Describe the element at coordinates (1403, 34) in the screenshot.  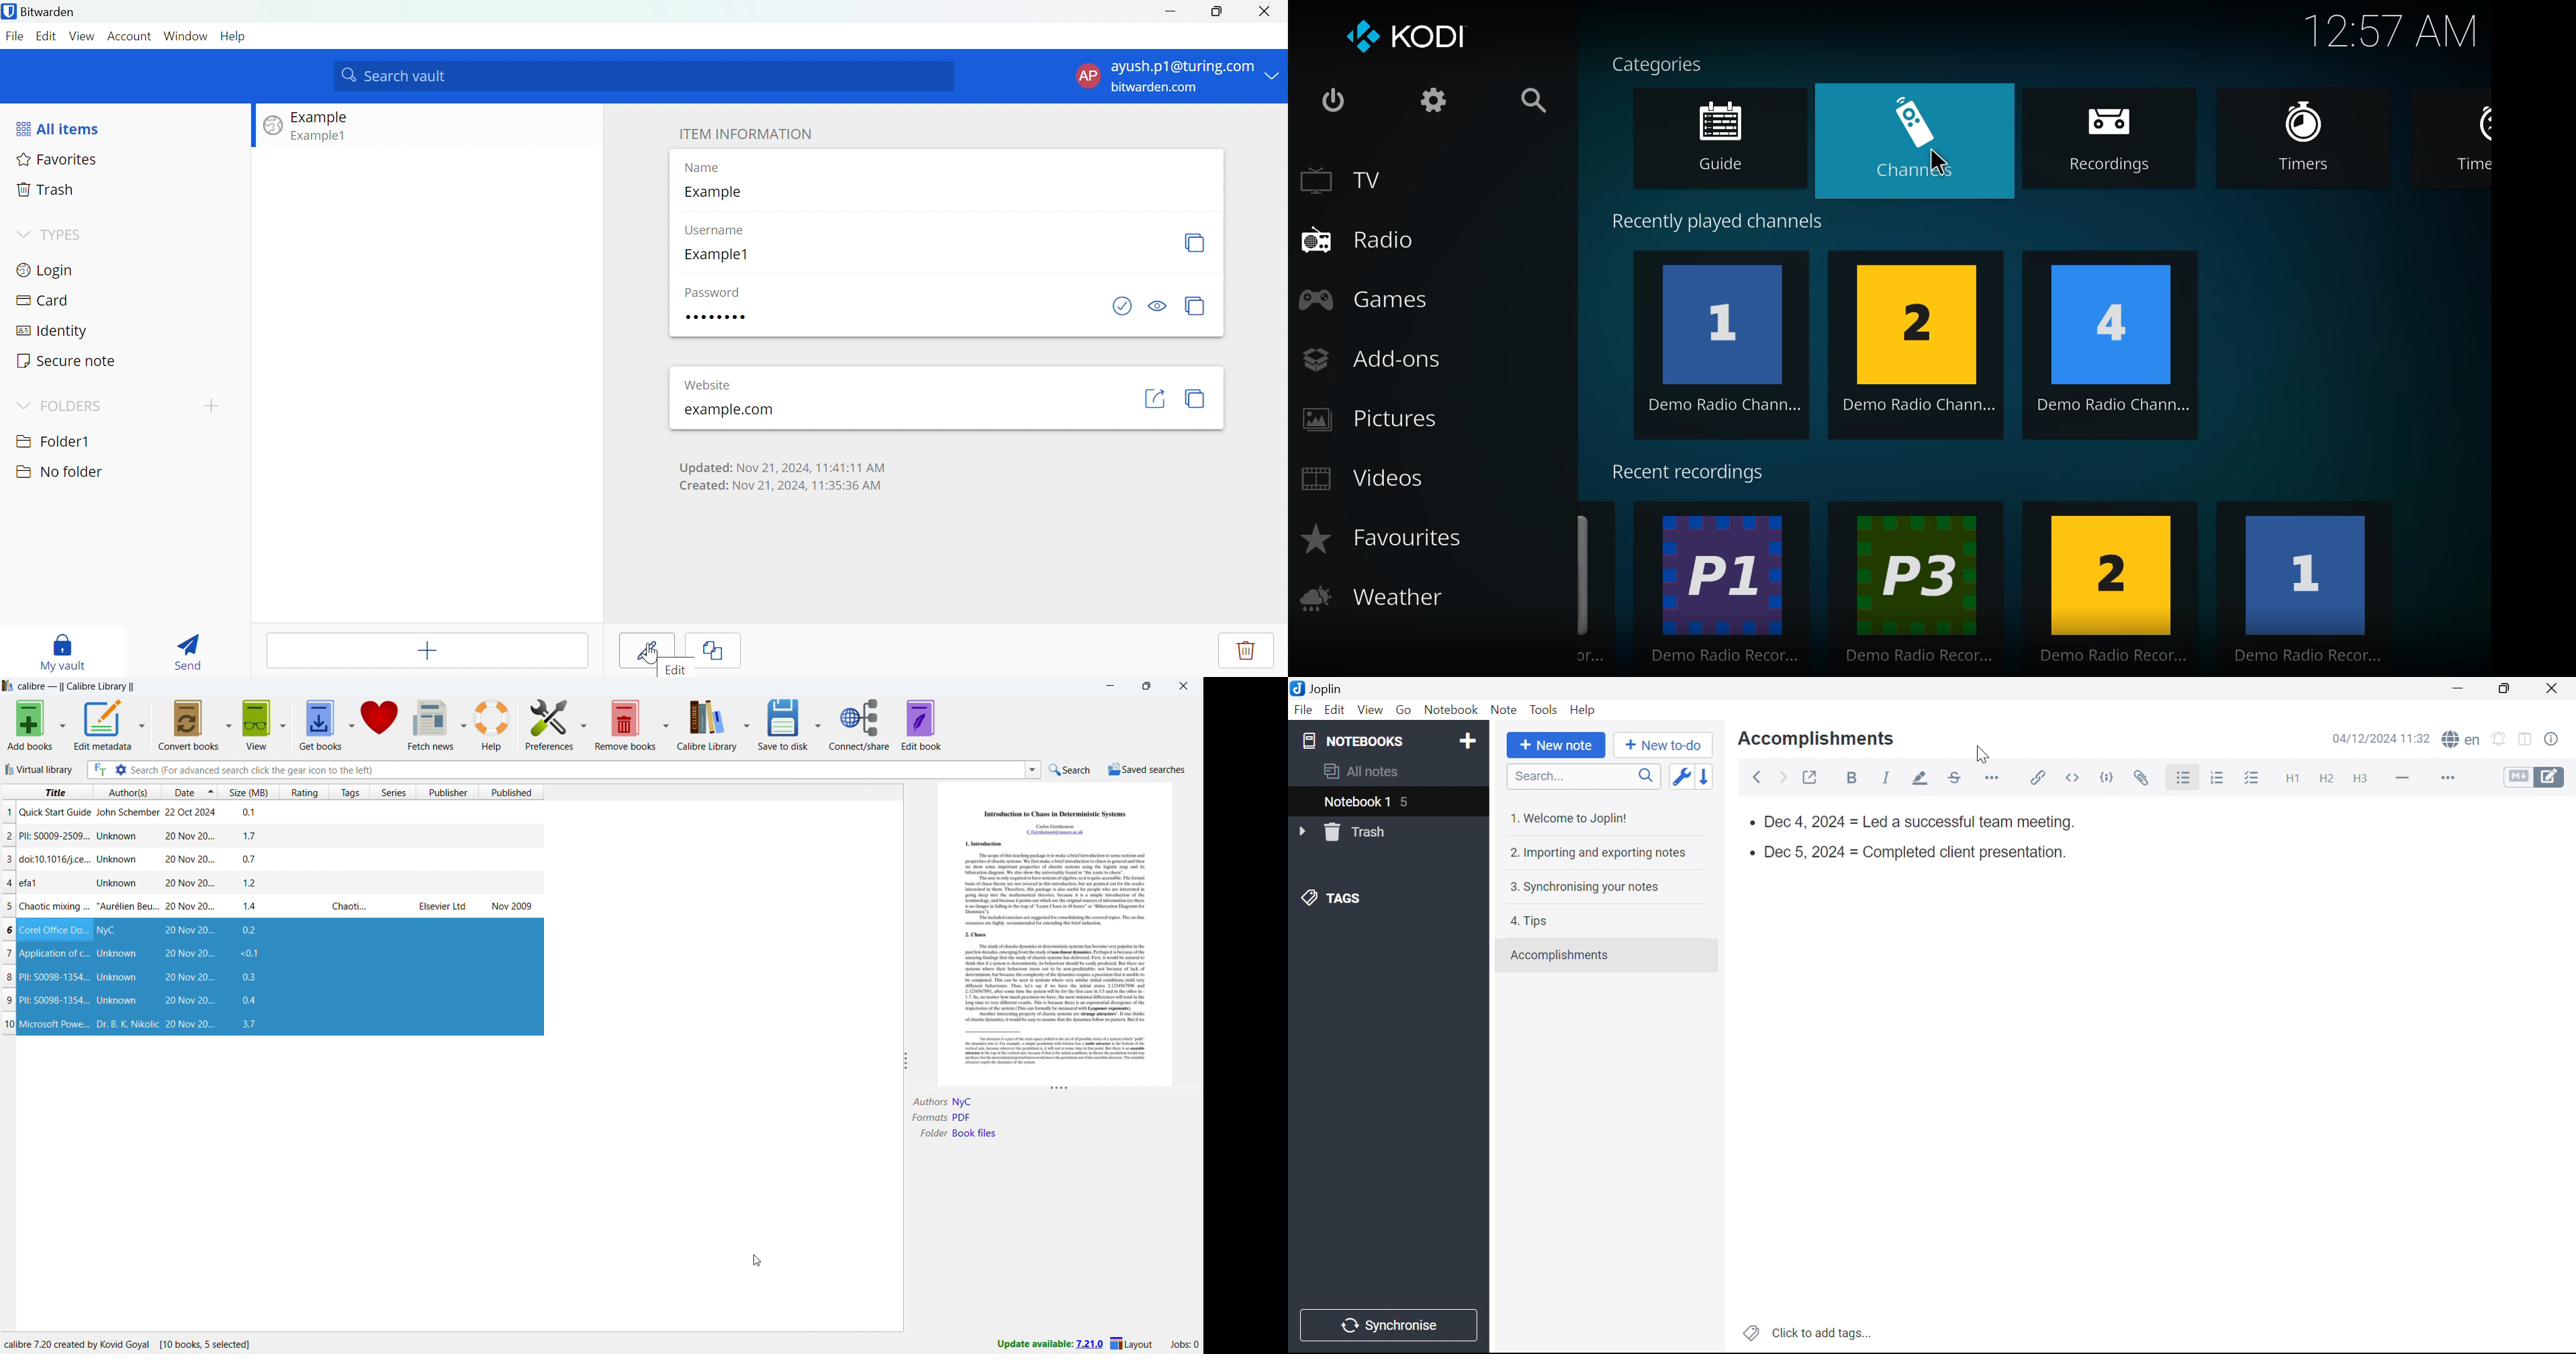
I see `kodi` at that location.